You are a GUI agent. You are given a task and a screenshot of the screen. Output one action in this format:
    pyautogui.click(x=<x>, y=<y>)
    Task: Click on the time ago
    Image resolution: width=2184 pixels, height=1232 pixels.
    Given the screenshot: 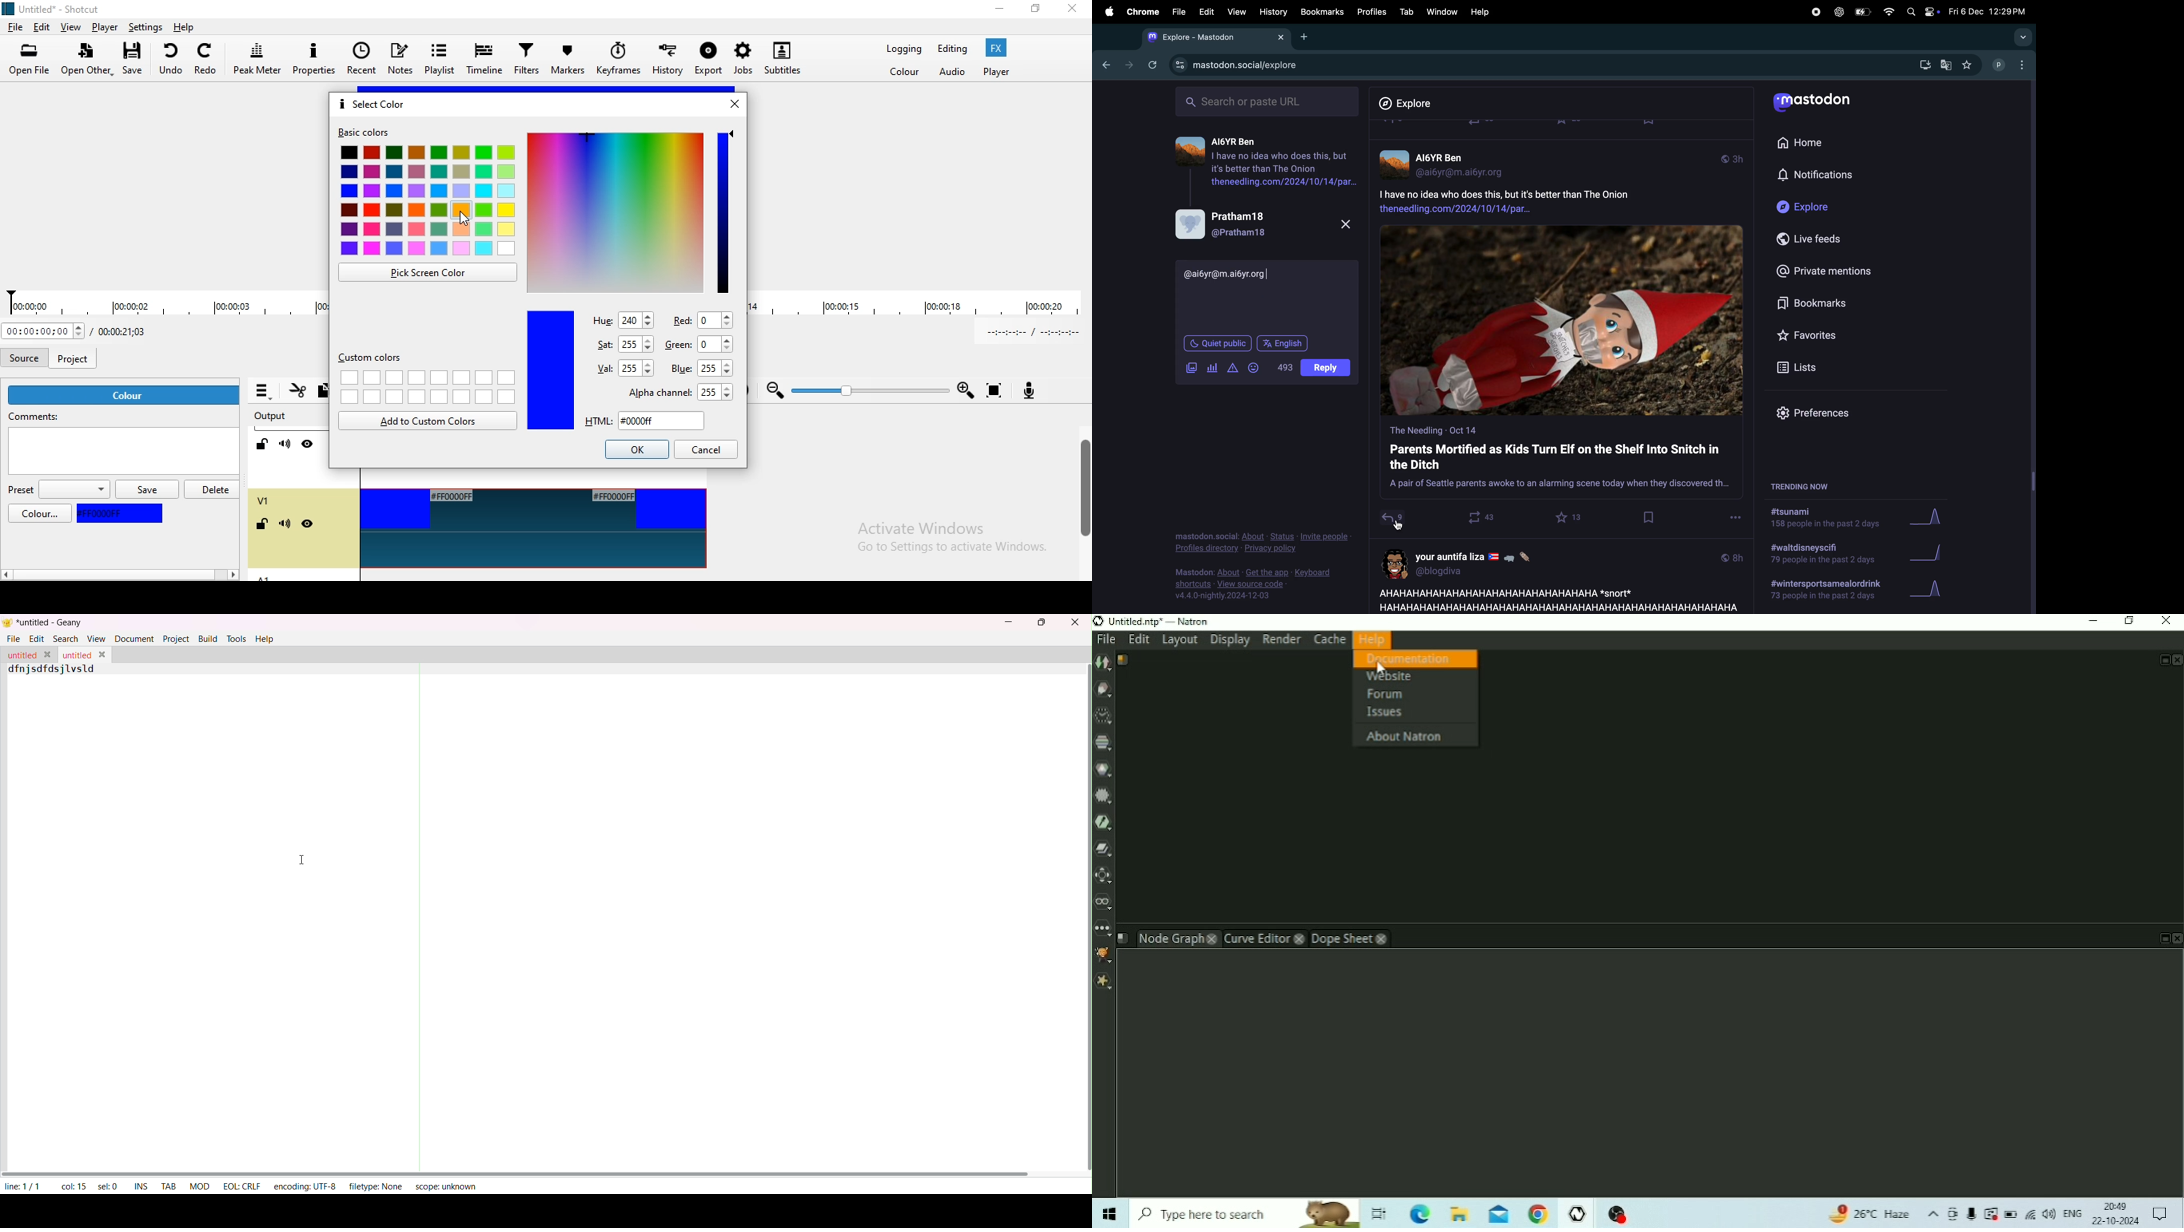 What is the action you would take?
    pyautogui.click(x=1732, y=157)
    